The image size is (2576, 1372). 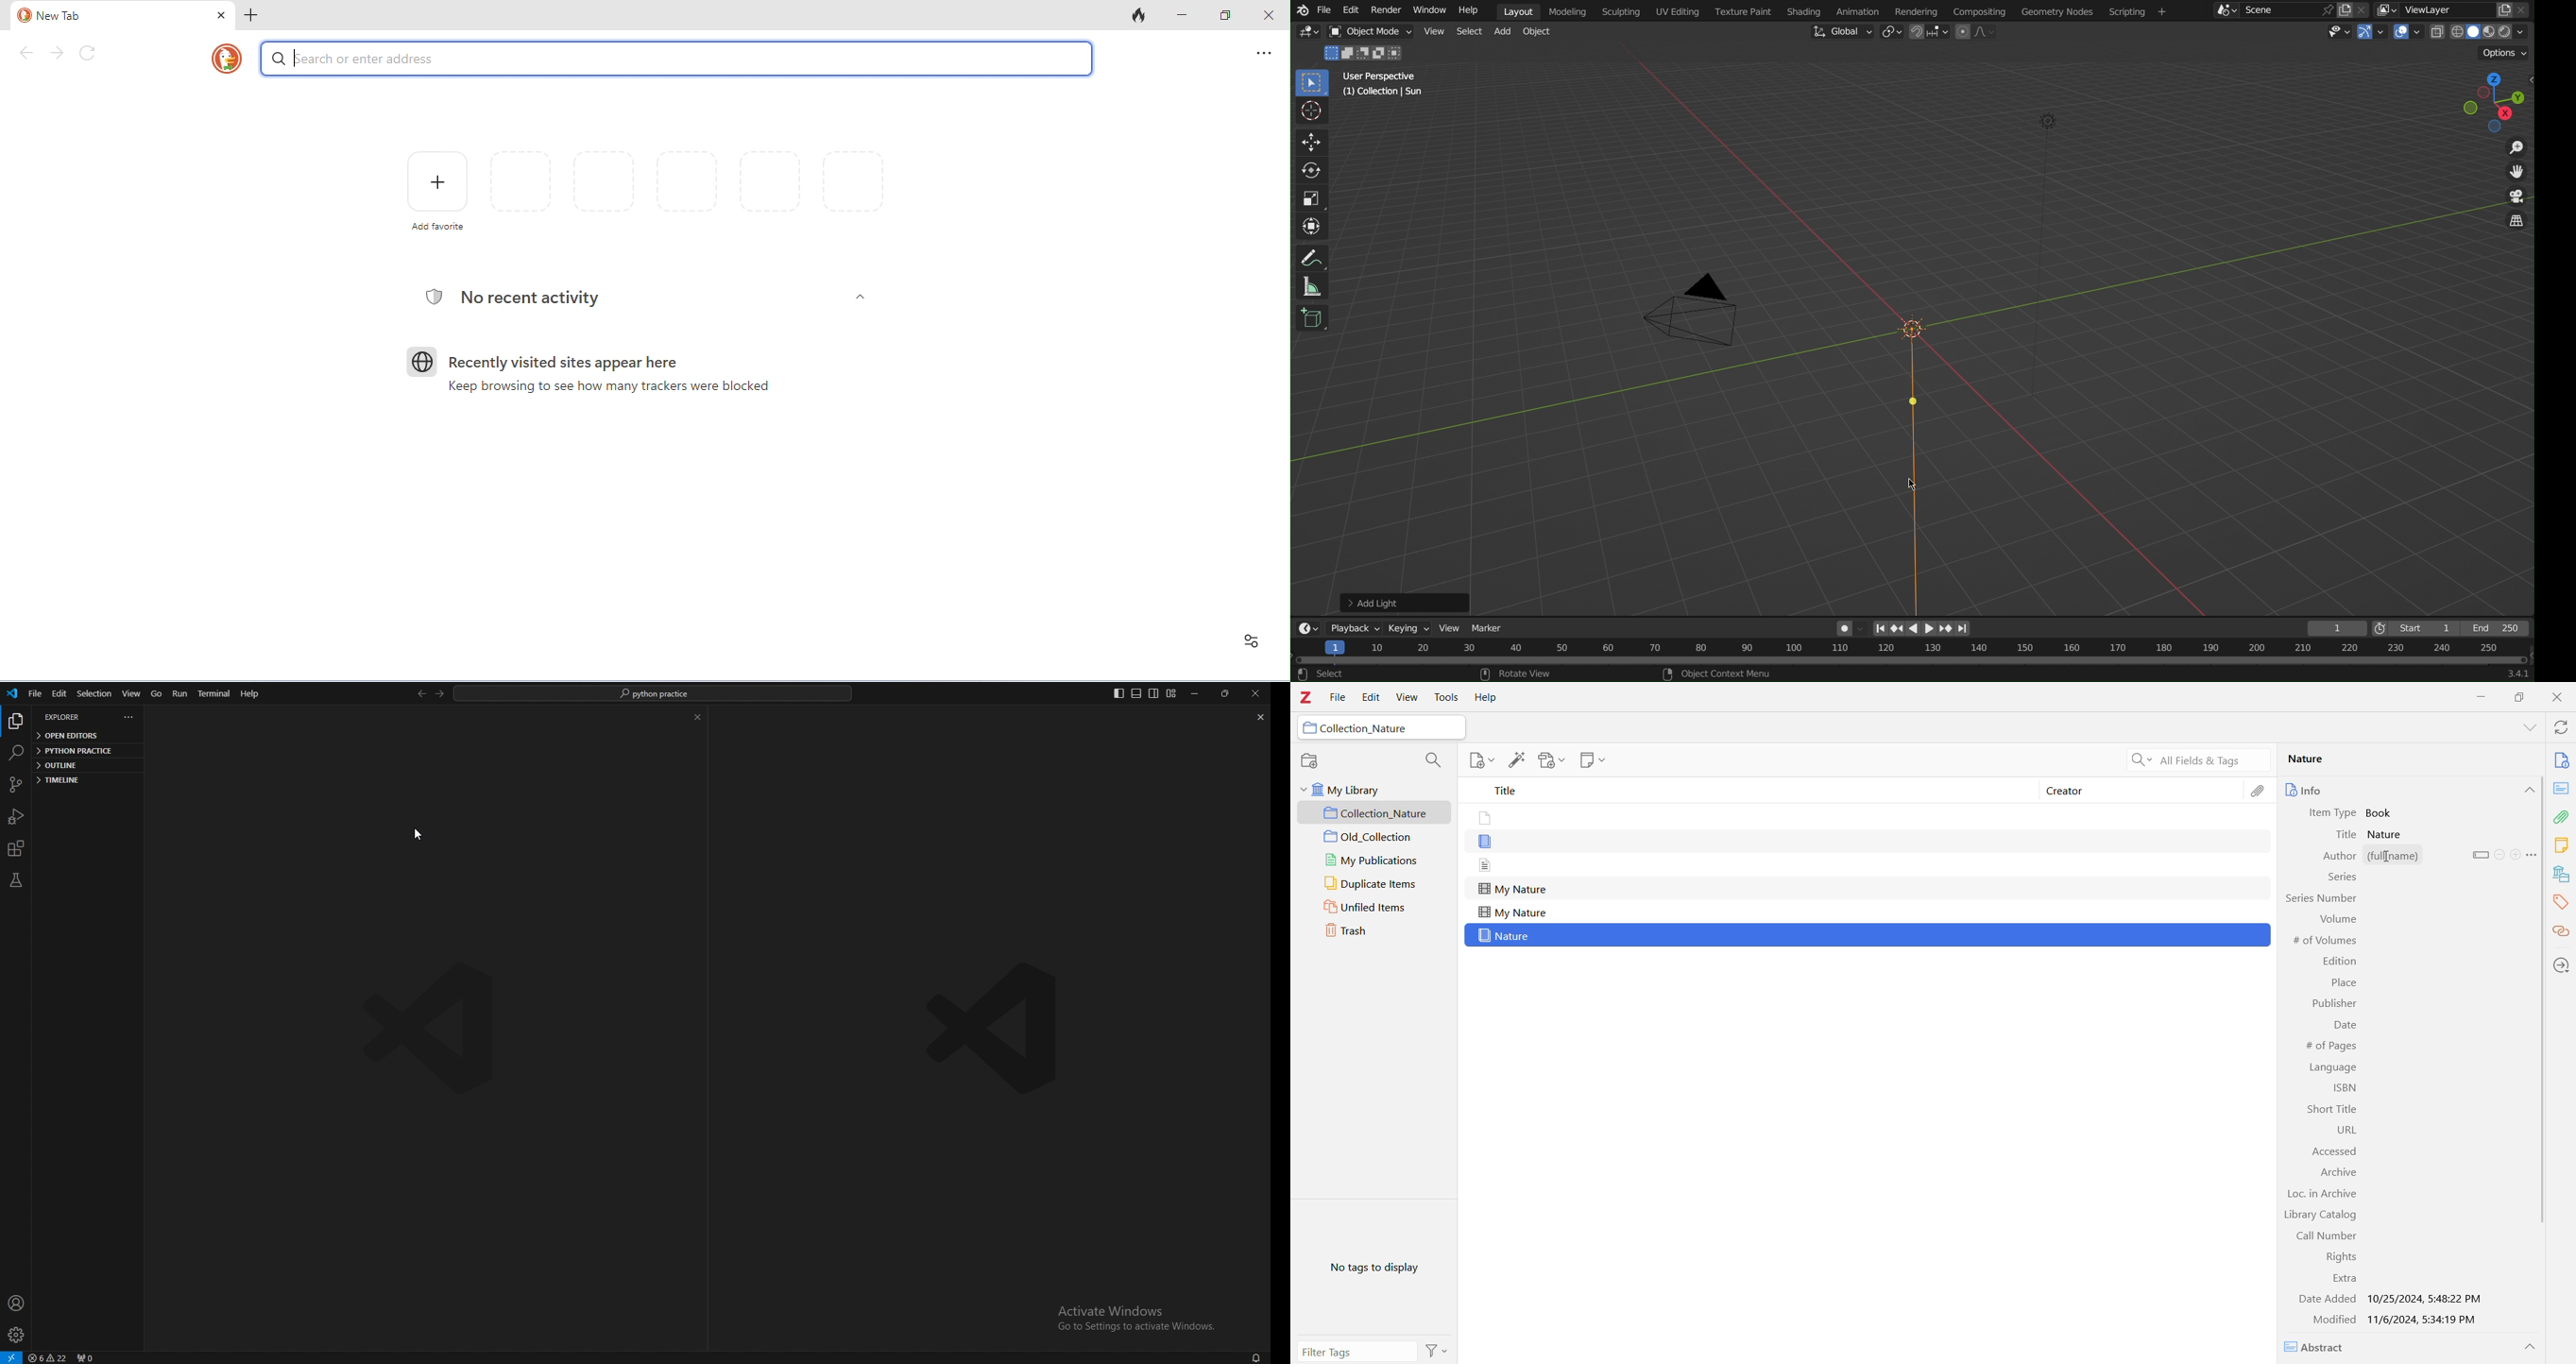 I want to click on more actions, so click(x=129, y=716).